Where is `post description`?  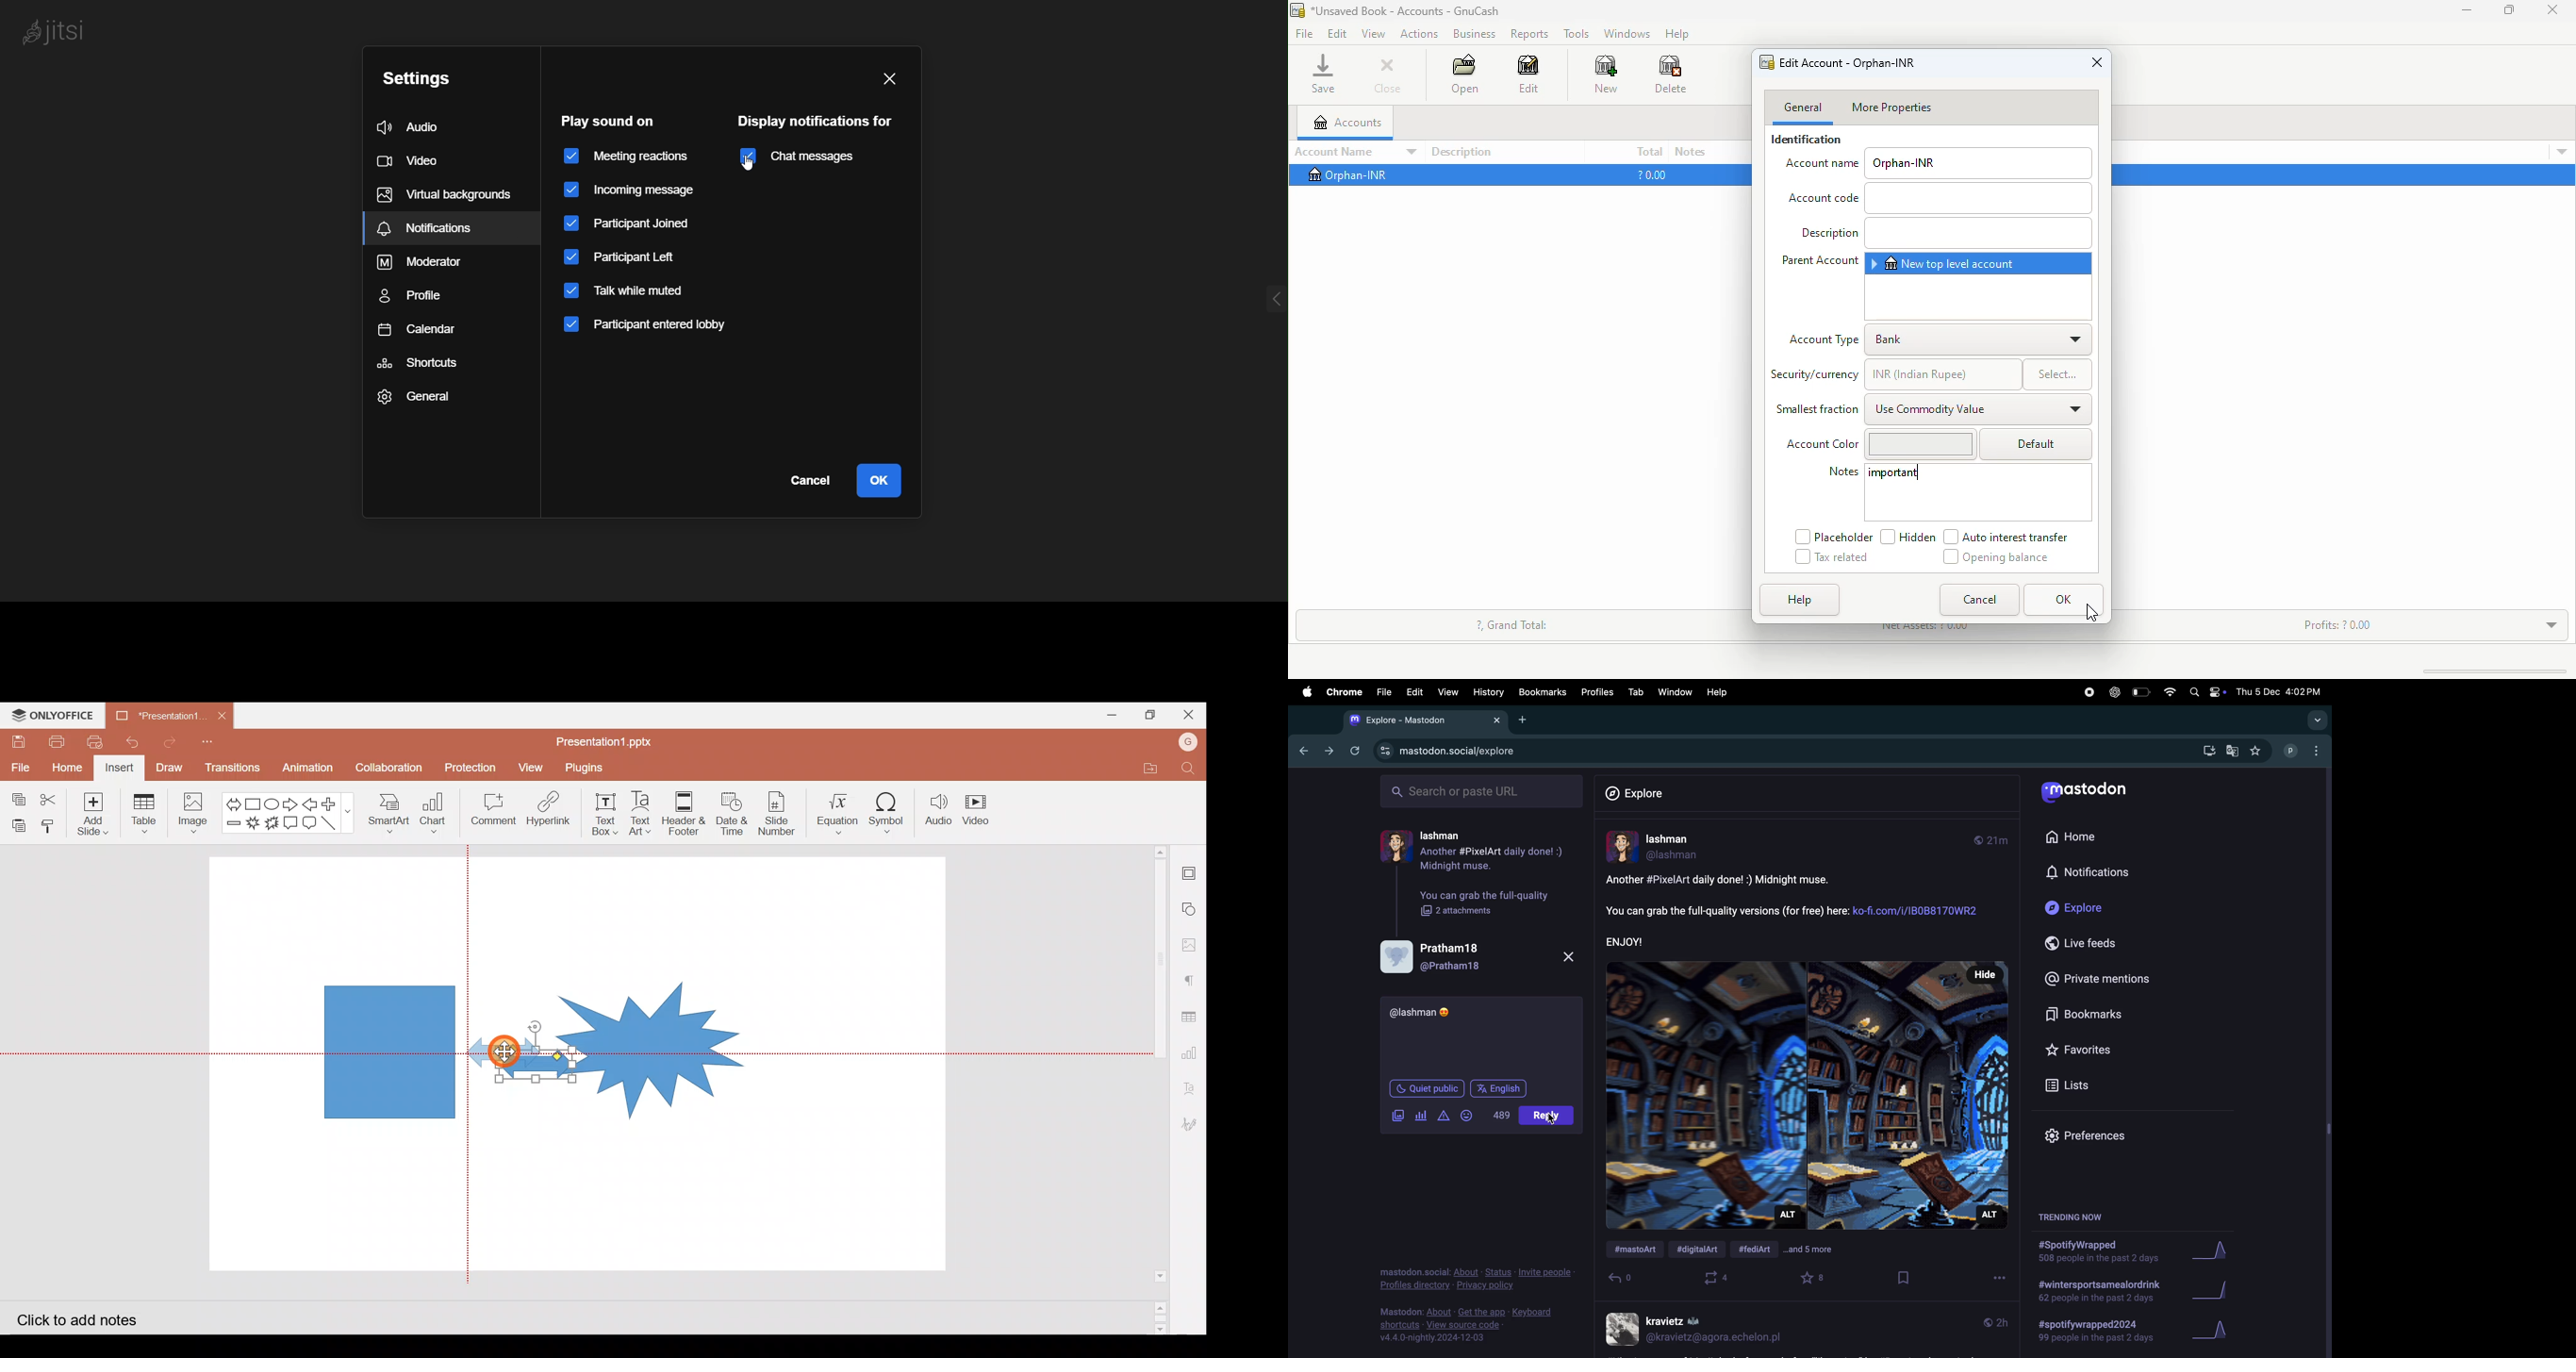
post description is located at coordinates (1797, 910).